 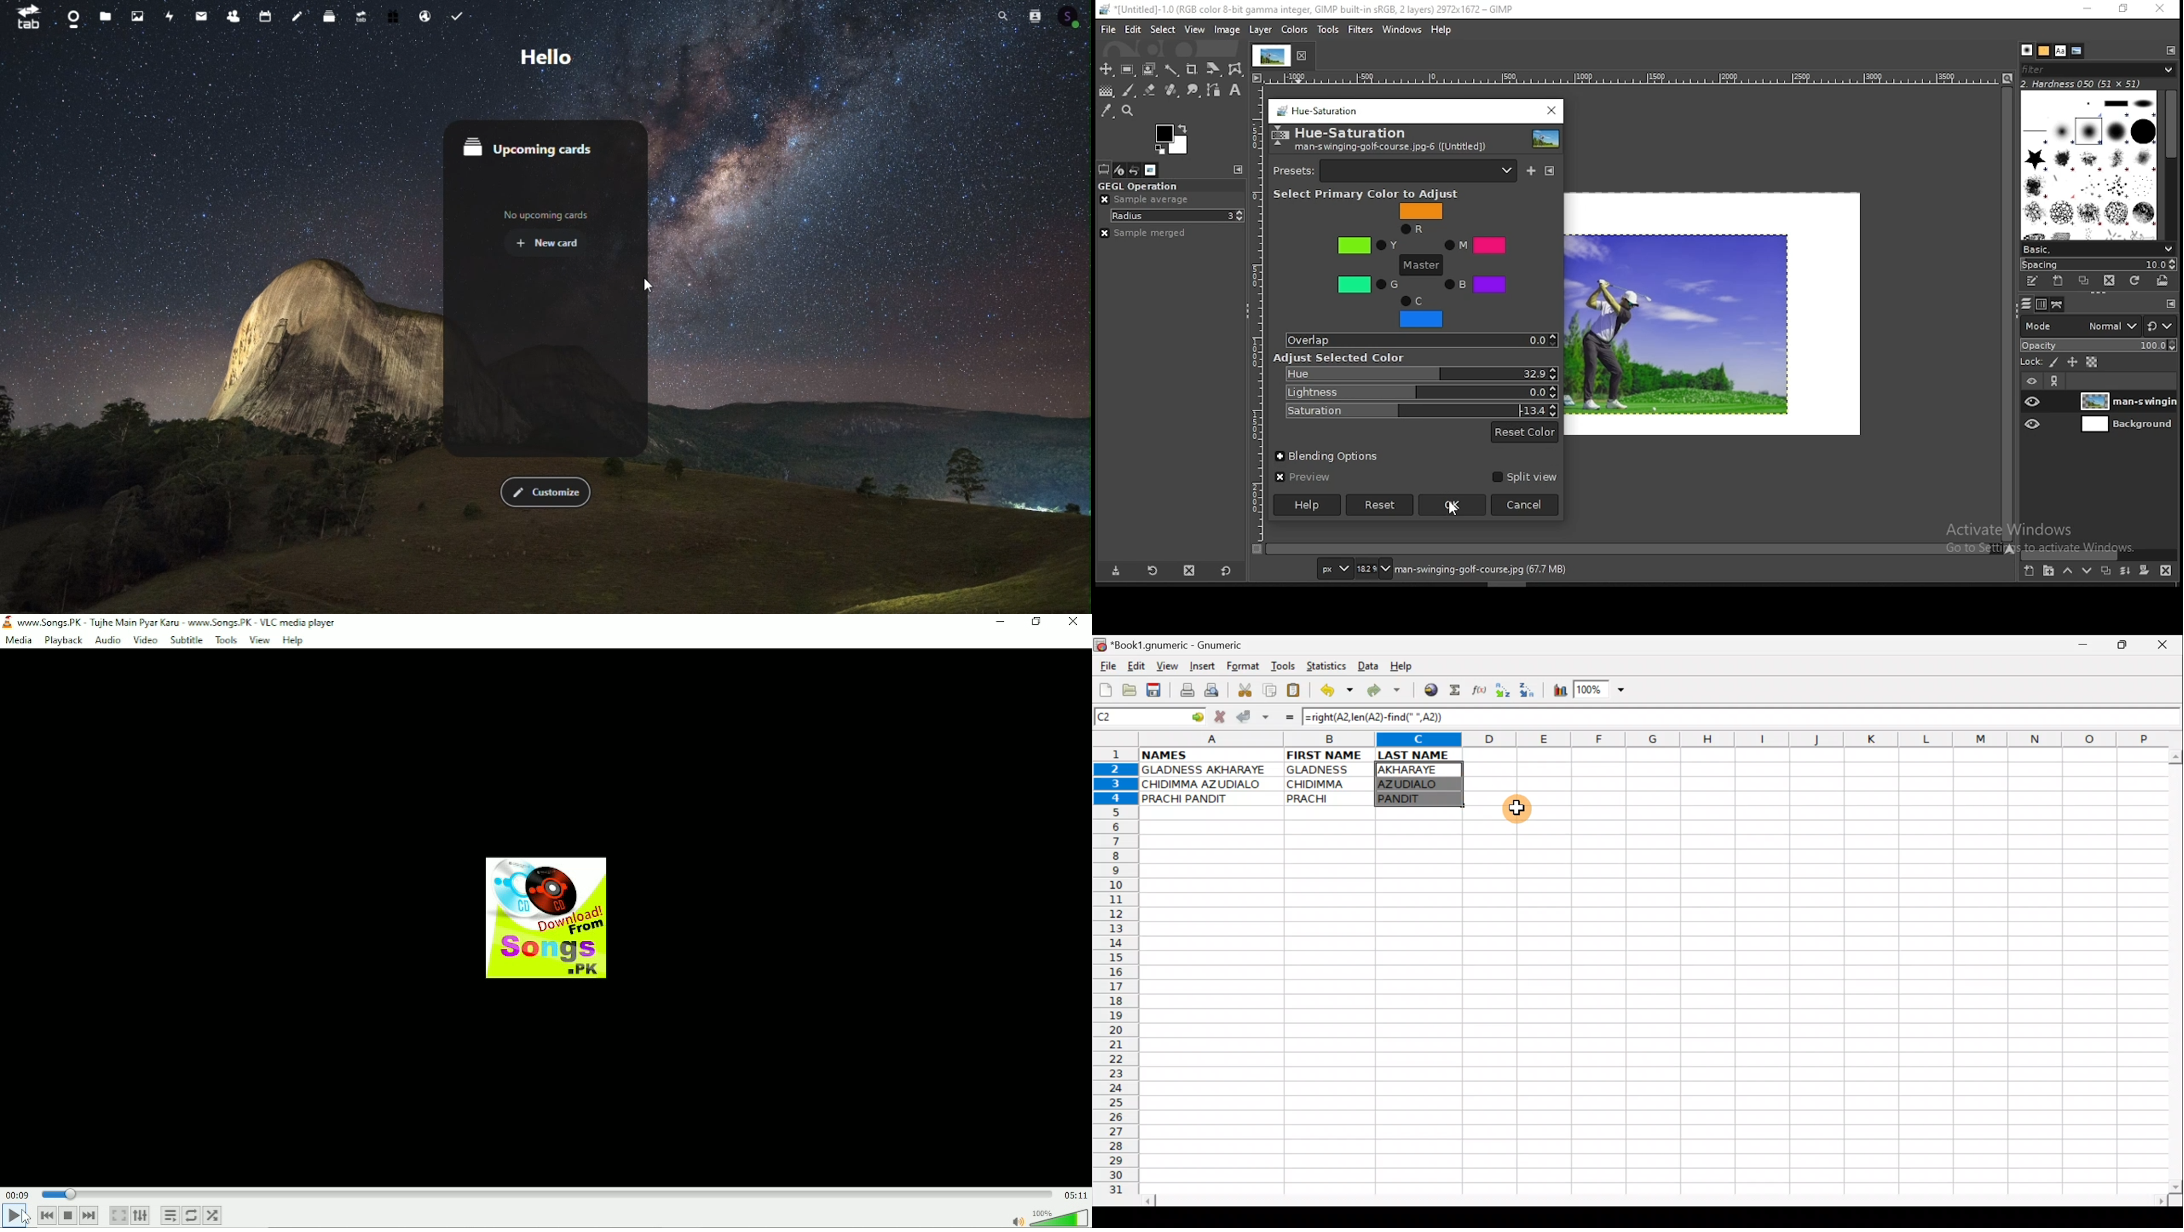 What do you see at coordinates (1032, 624) in the screenshot?
I see `Restore down` at bounding box center [1032, 624].